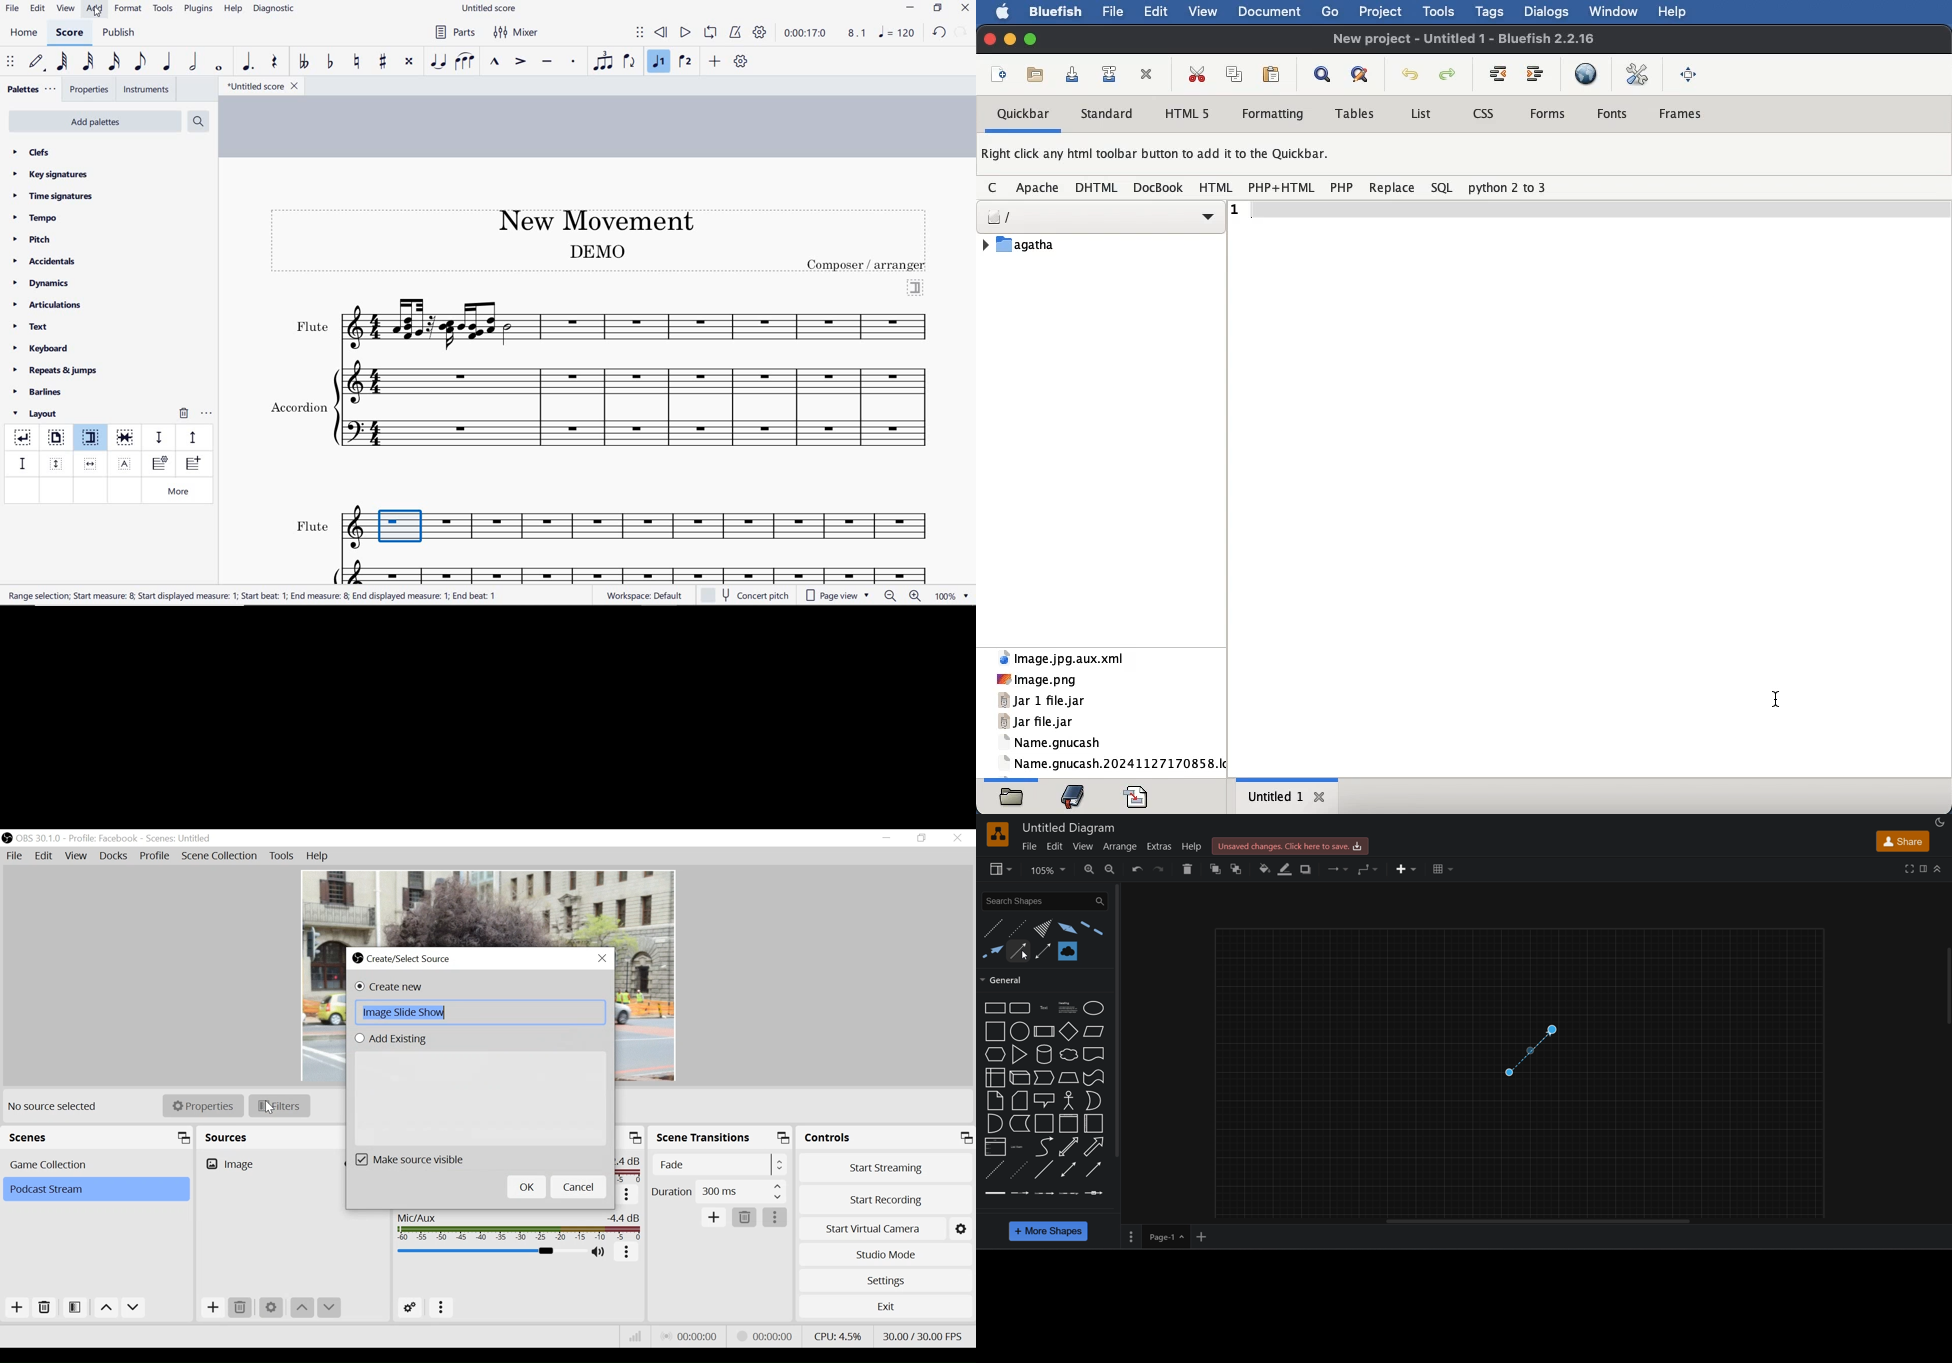  What do you see at coordinates (1264, 870) in the screenshot?
I see `fill color` at bounding box center [1264, 870].